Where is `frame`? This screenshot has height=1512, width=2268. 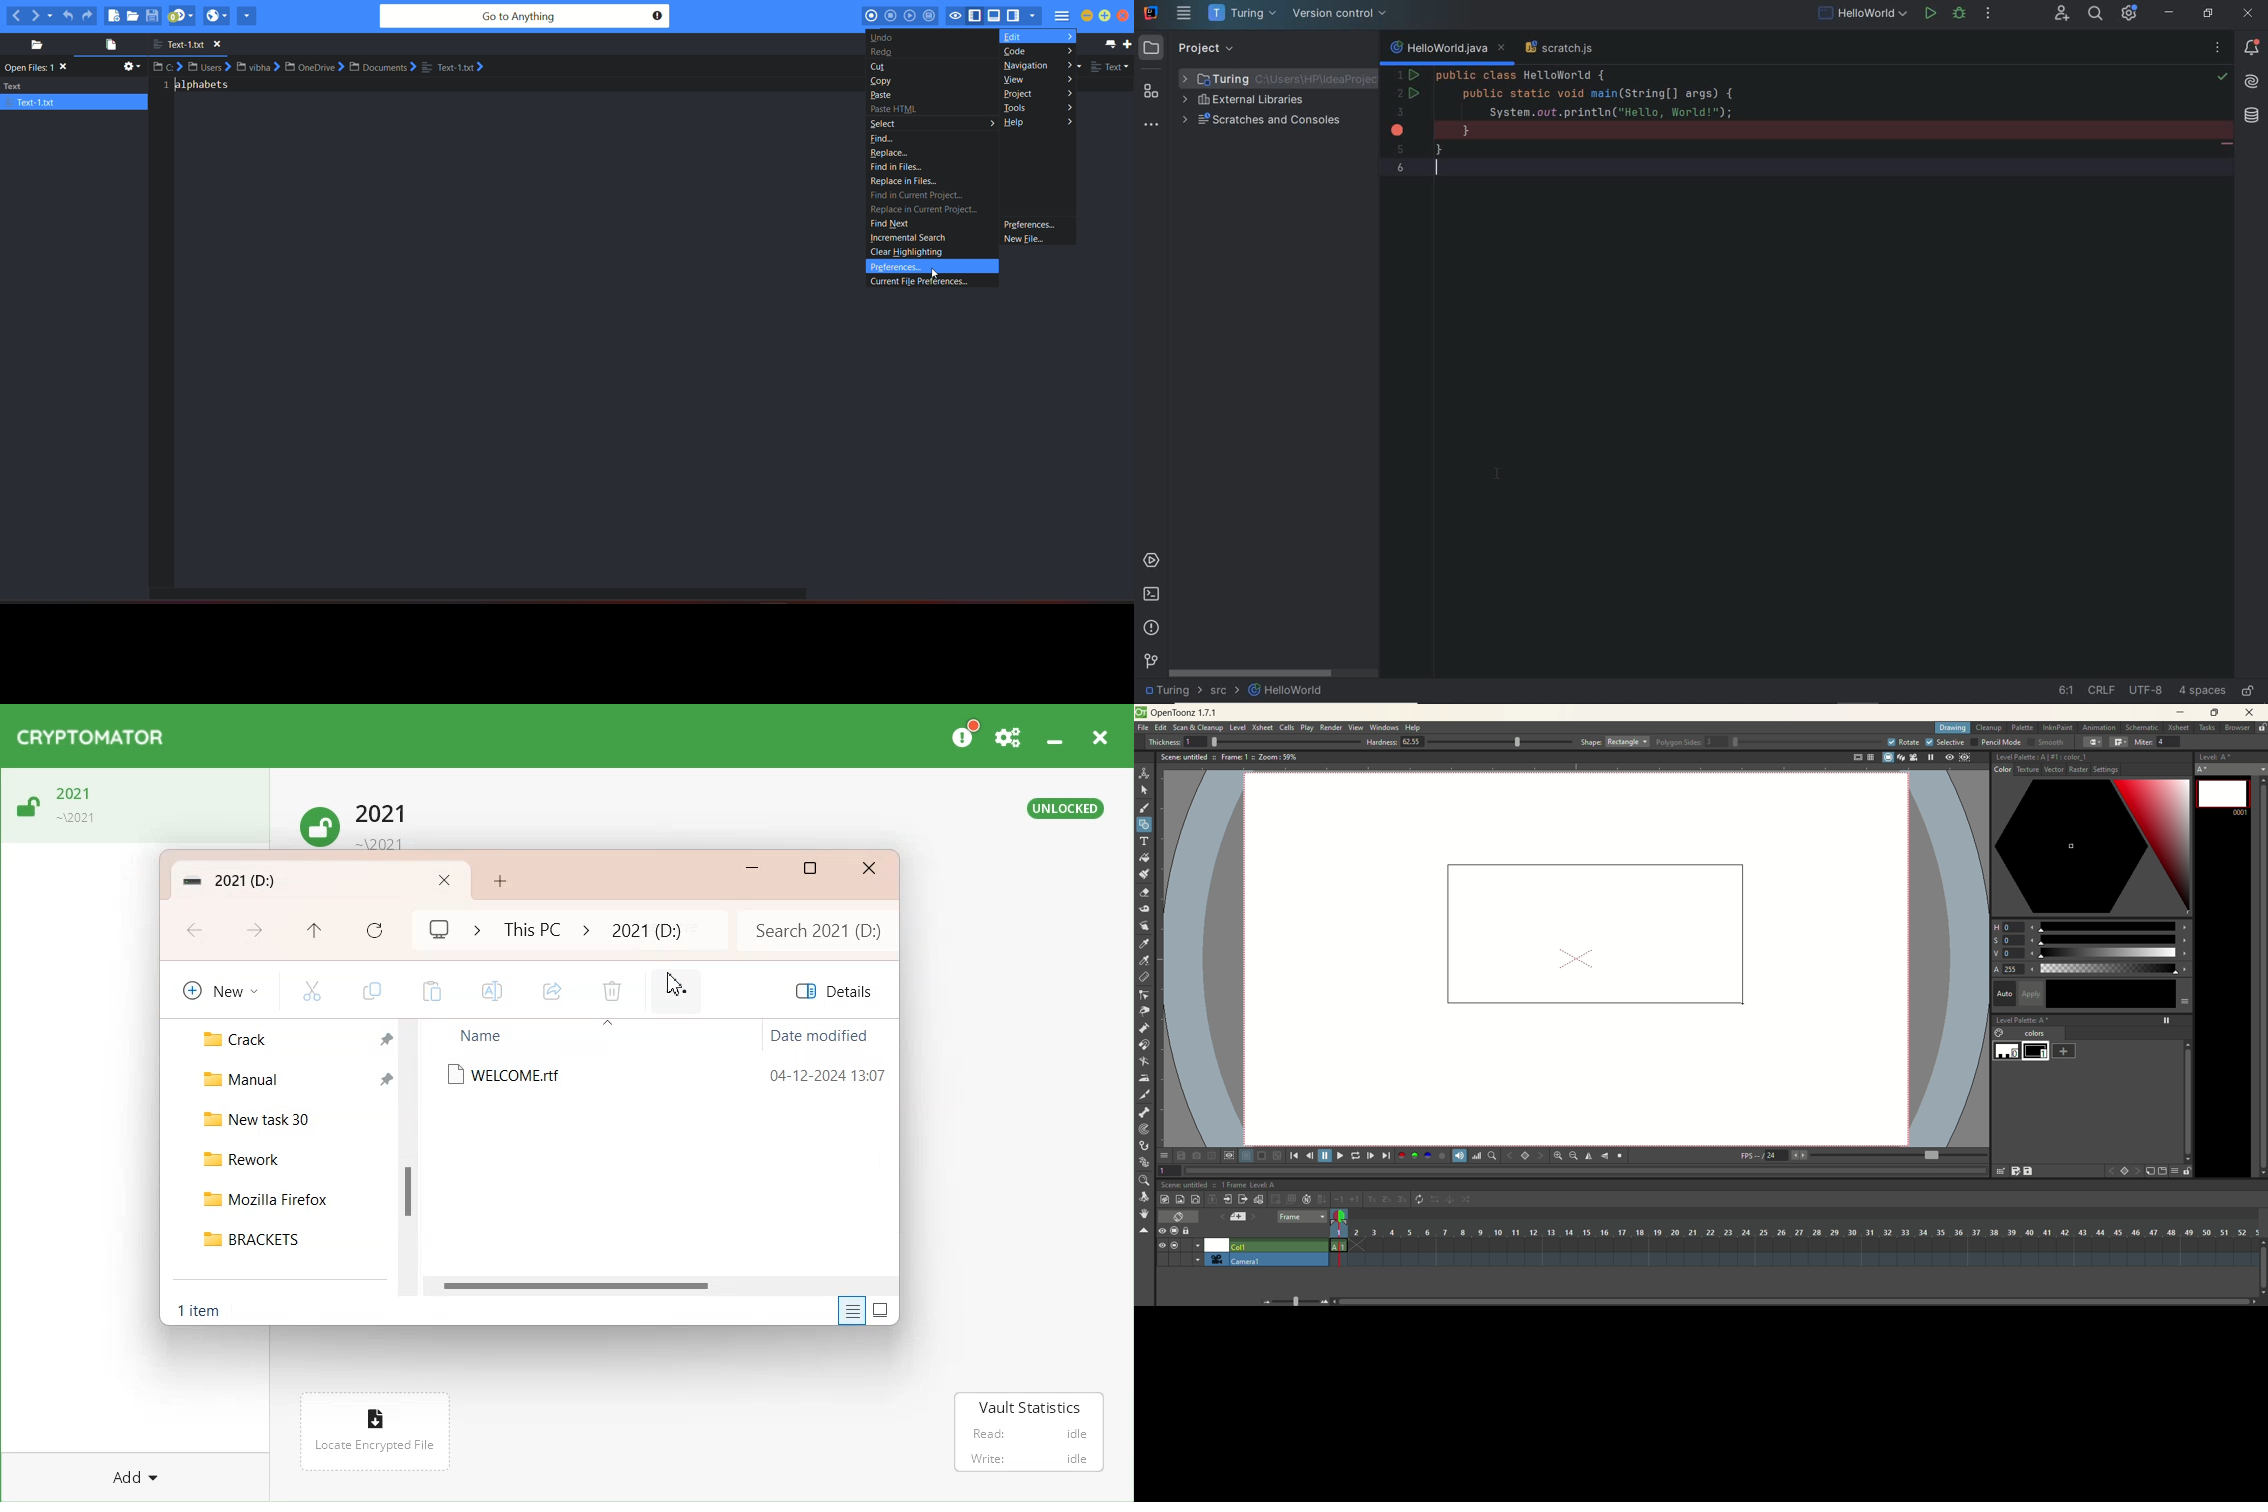 frame is located at coordinates (1302, 1218).